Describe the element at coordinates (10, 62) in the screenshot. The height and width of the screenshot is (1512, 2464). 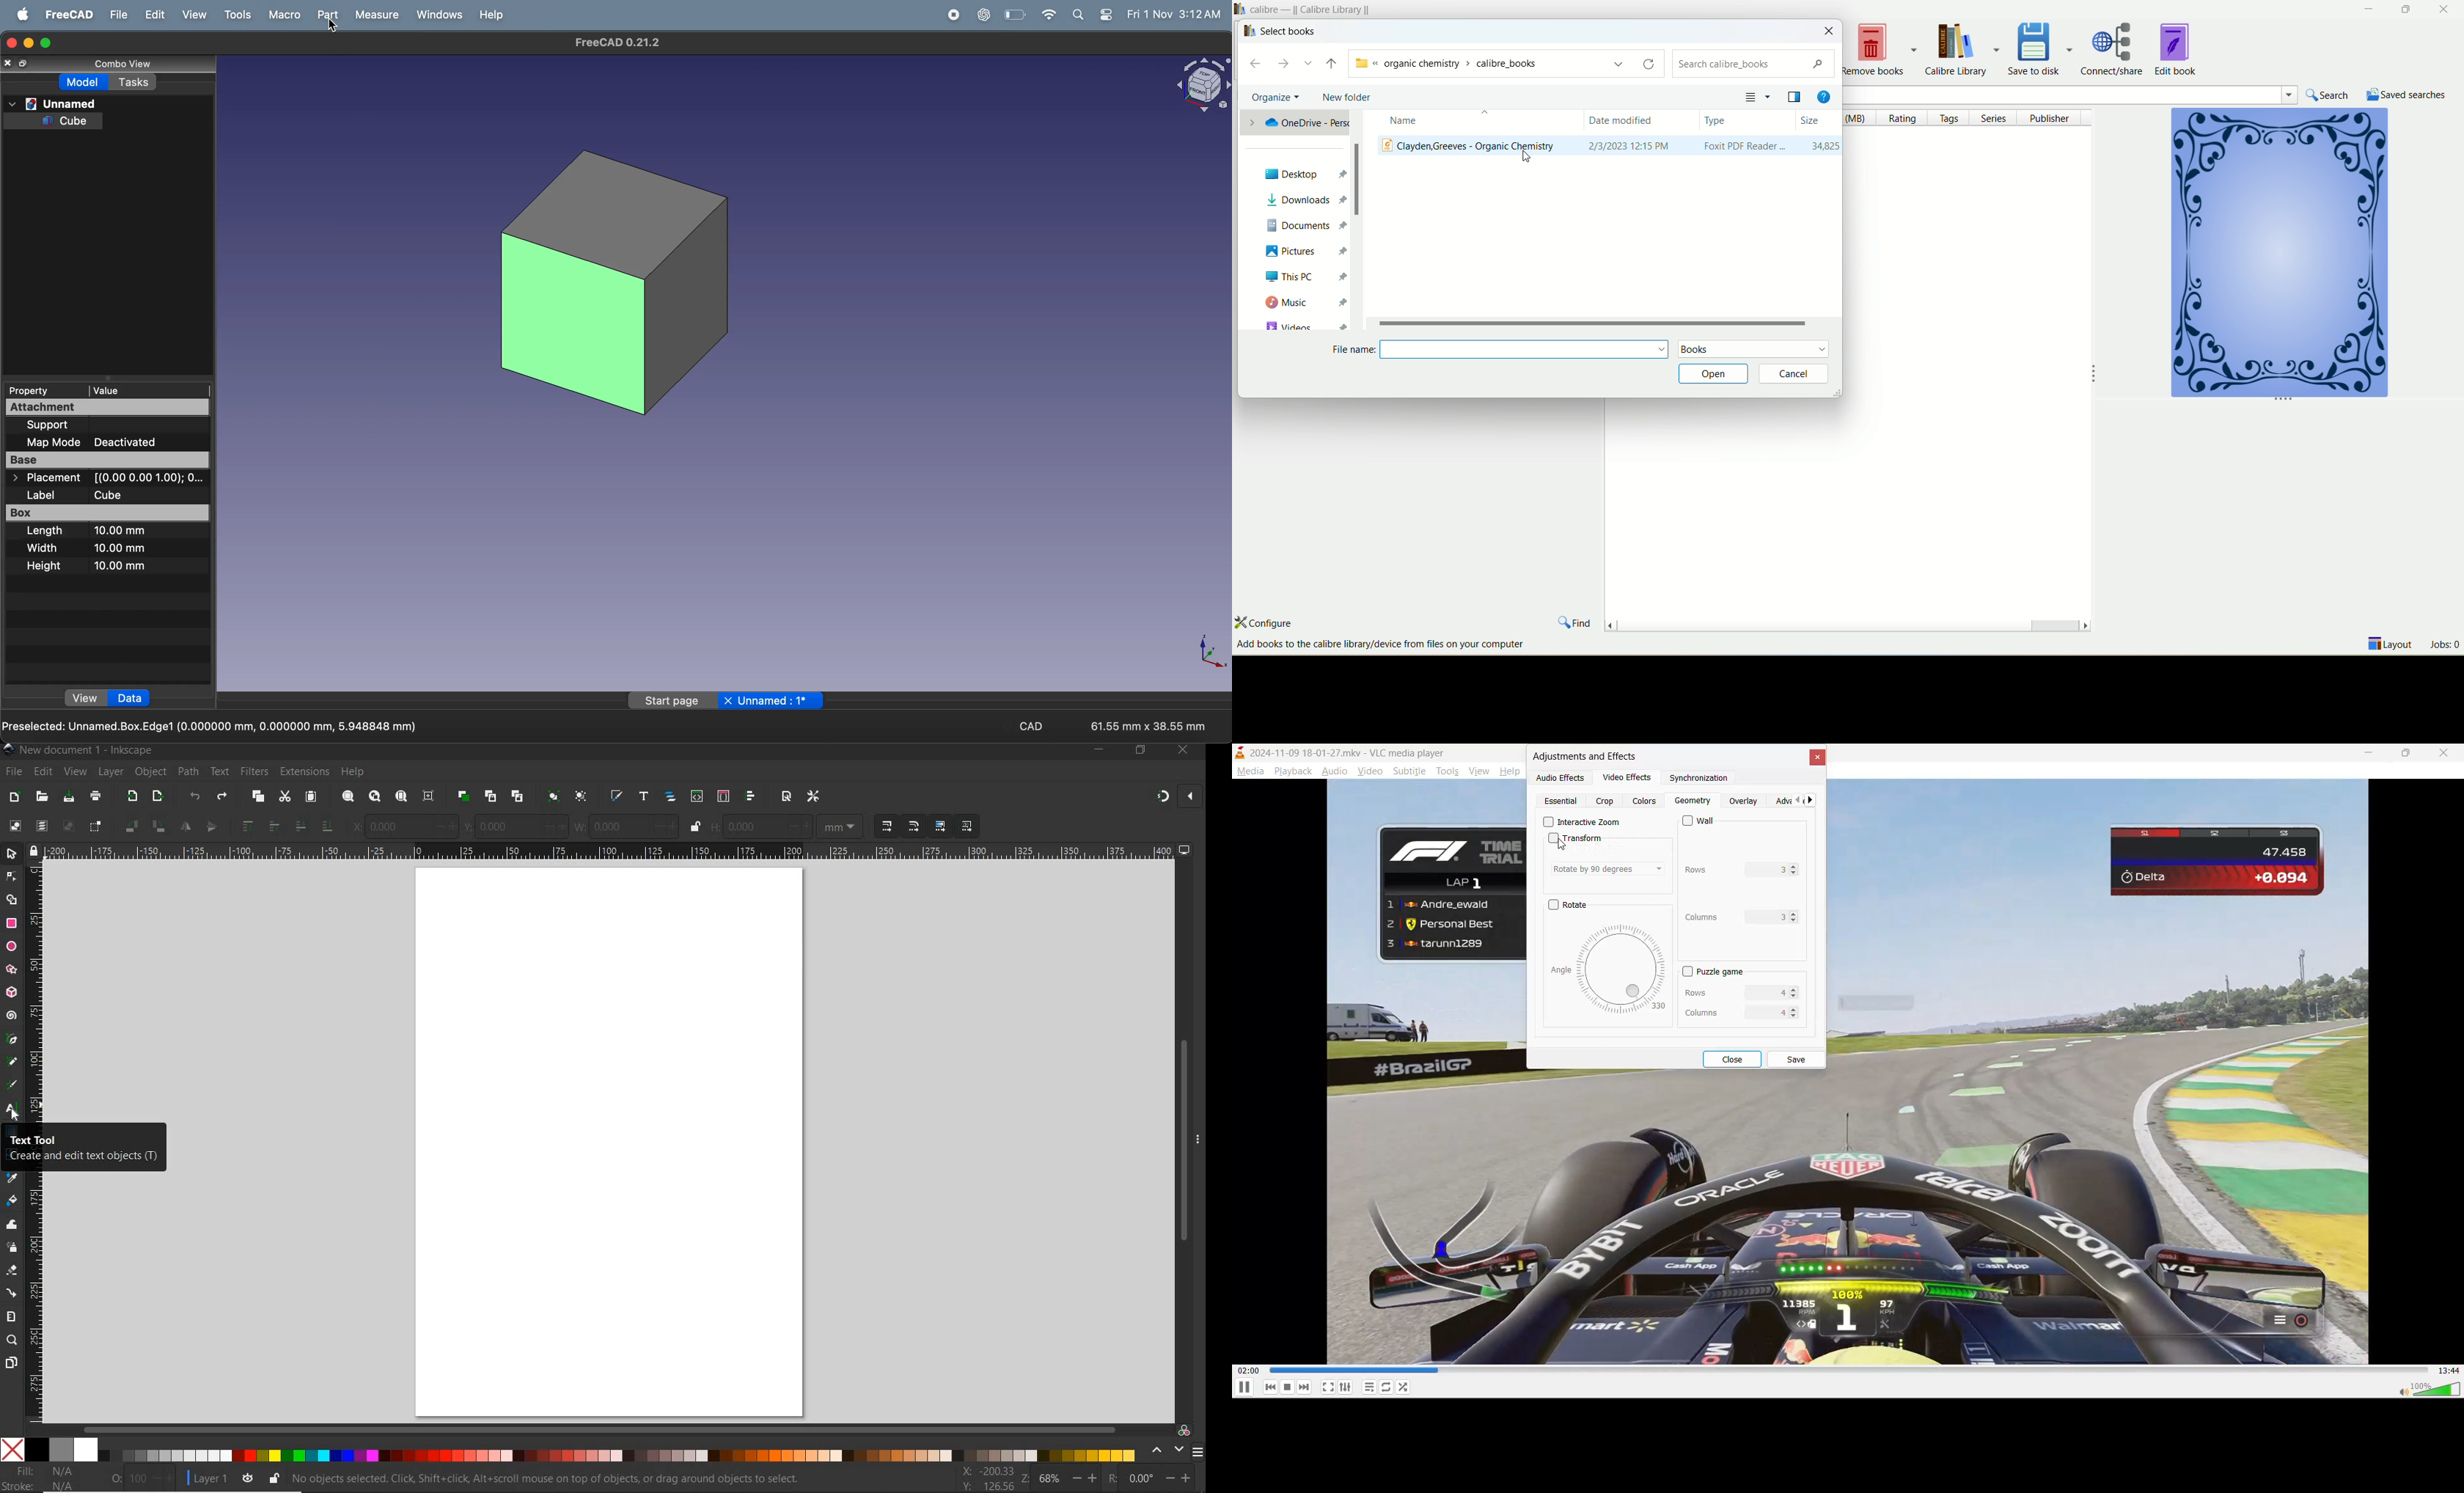
I see `close` at that location.